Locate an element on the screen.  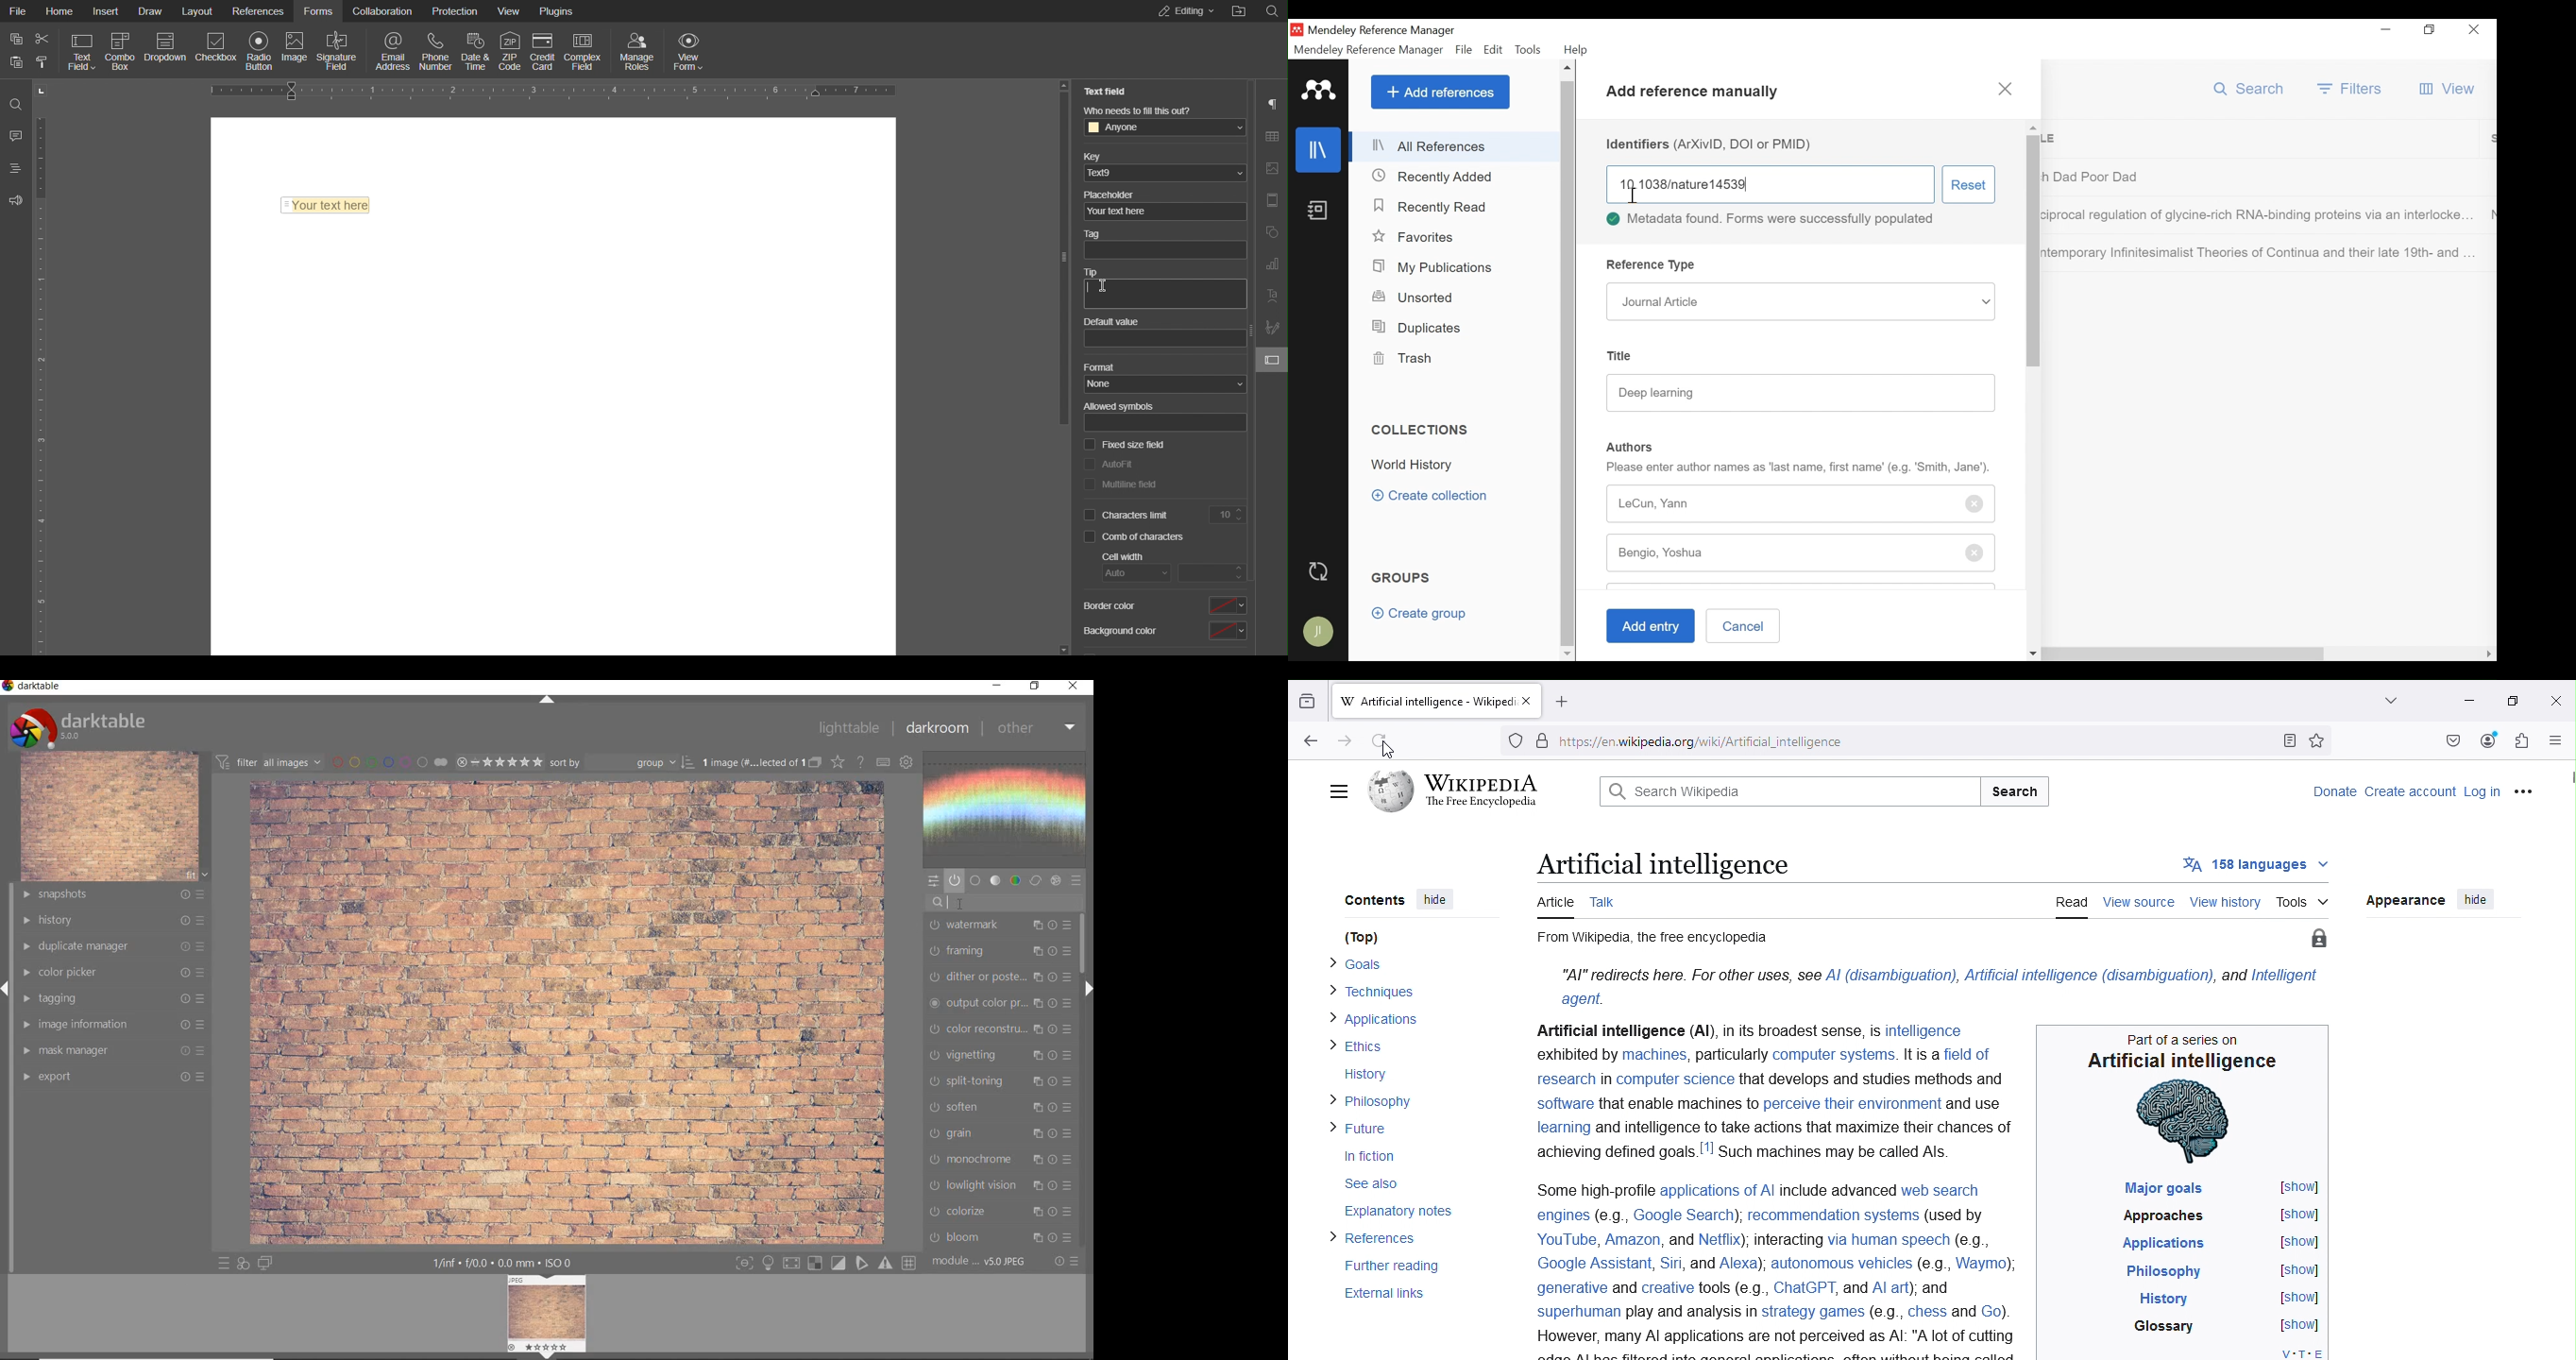
preset is located at coordinates (1077, 881).